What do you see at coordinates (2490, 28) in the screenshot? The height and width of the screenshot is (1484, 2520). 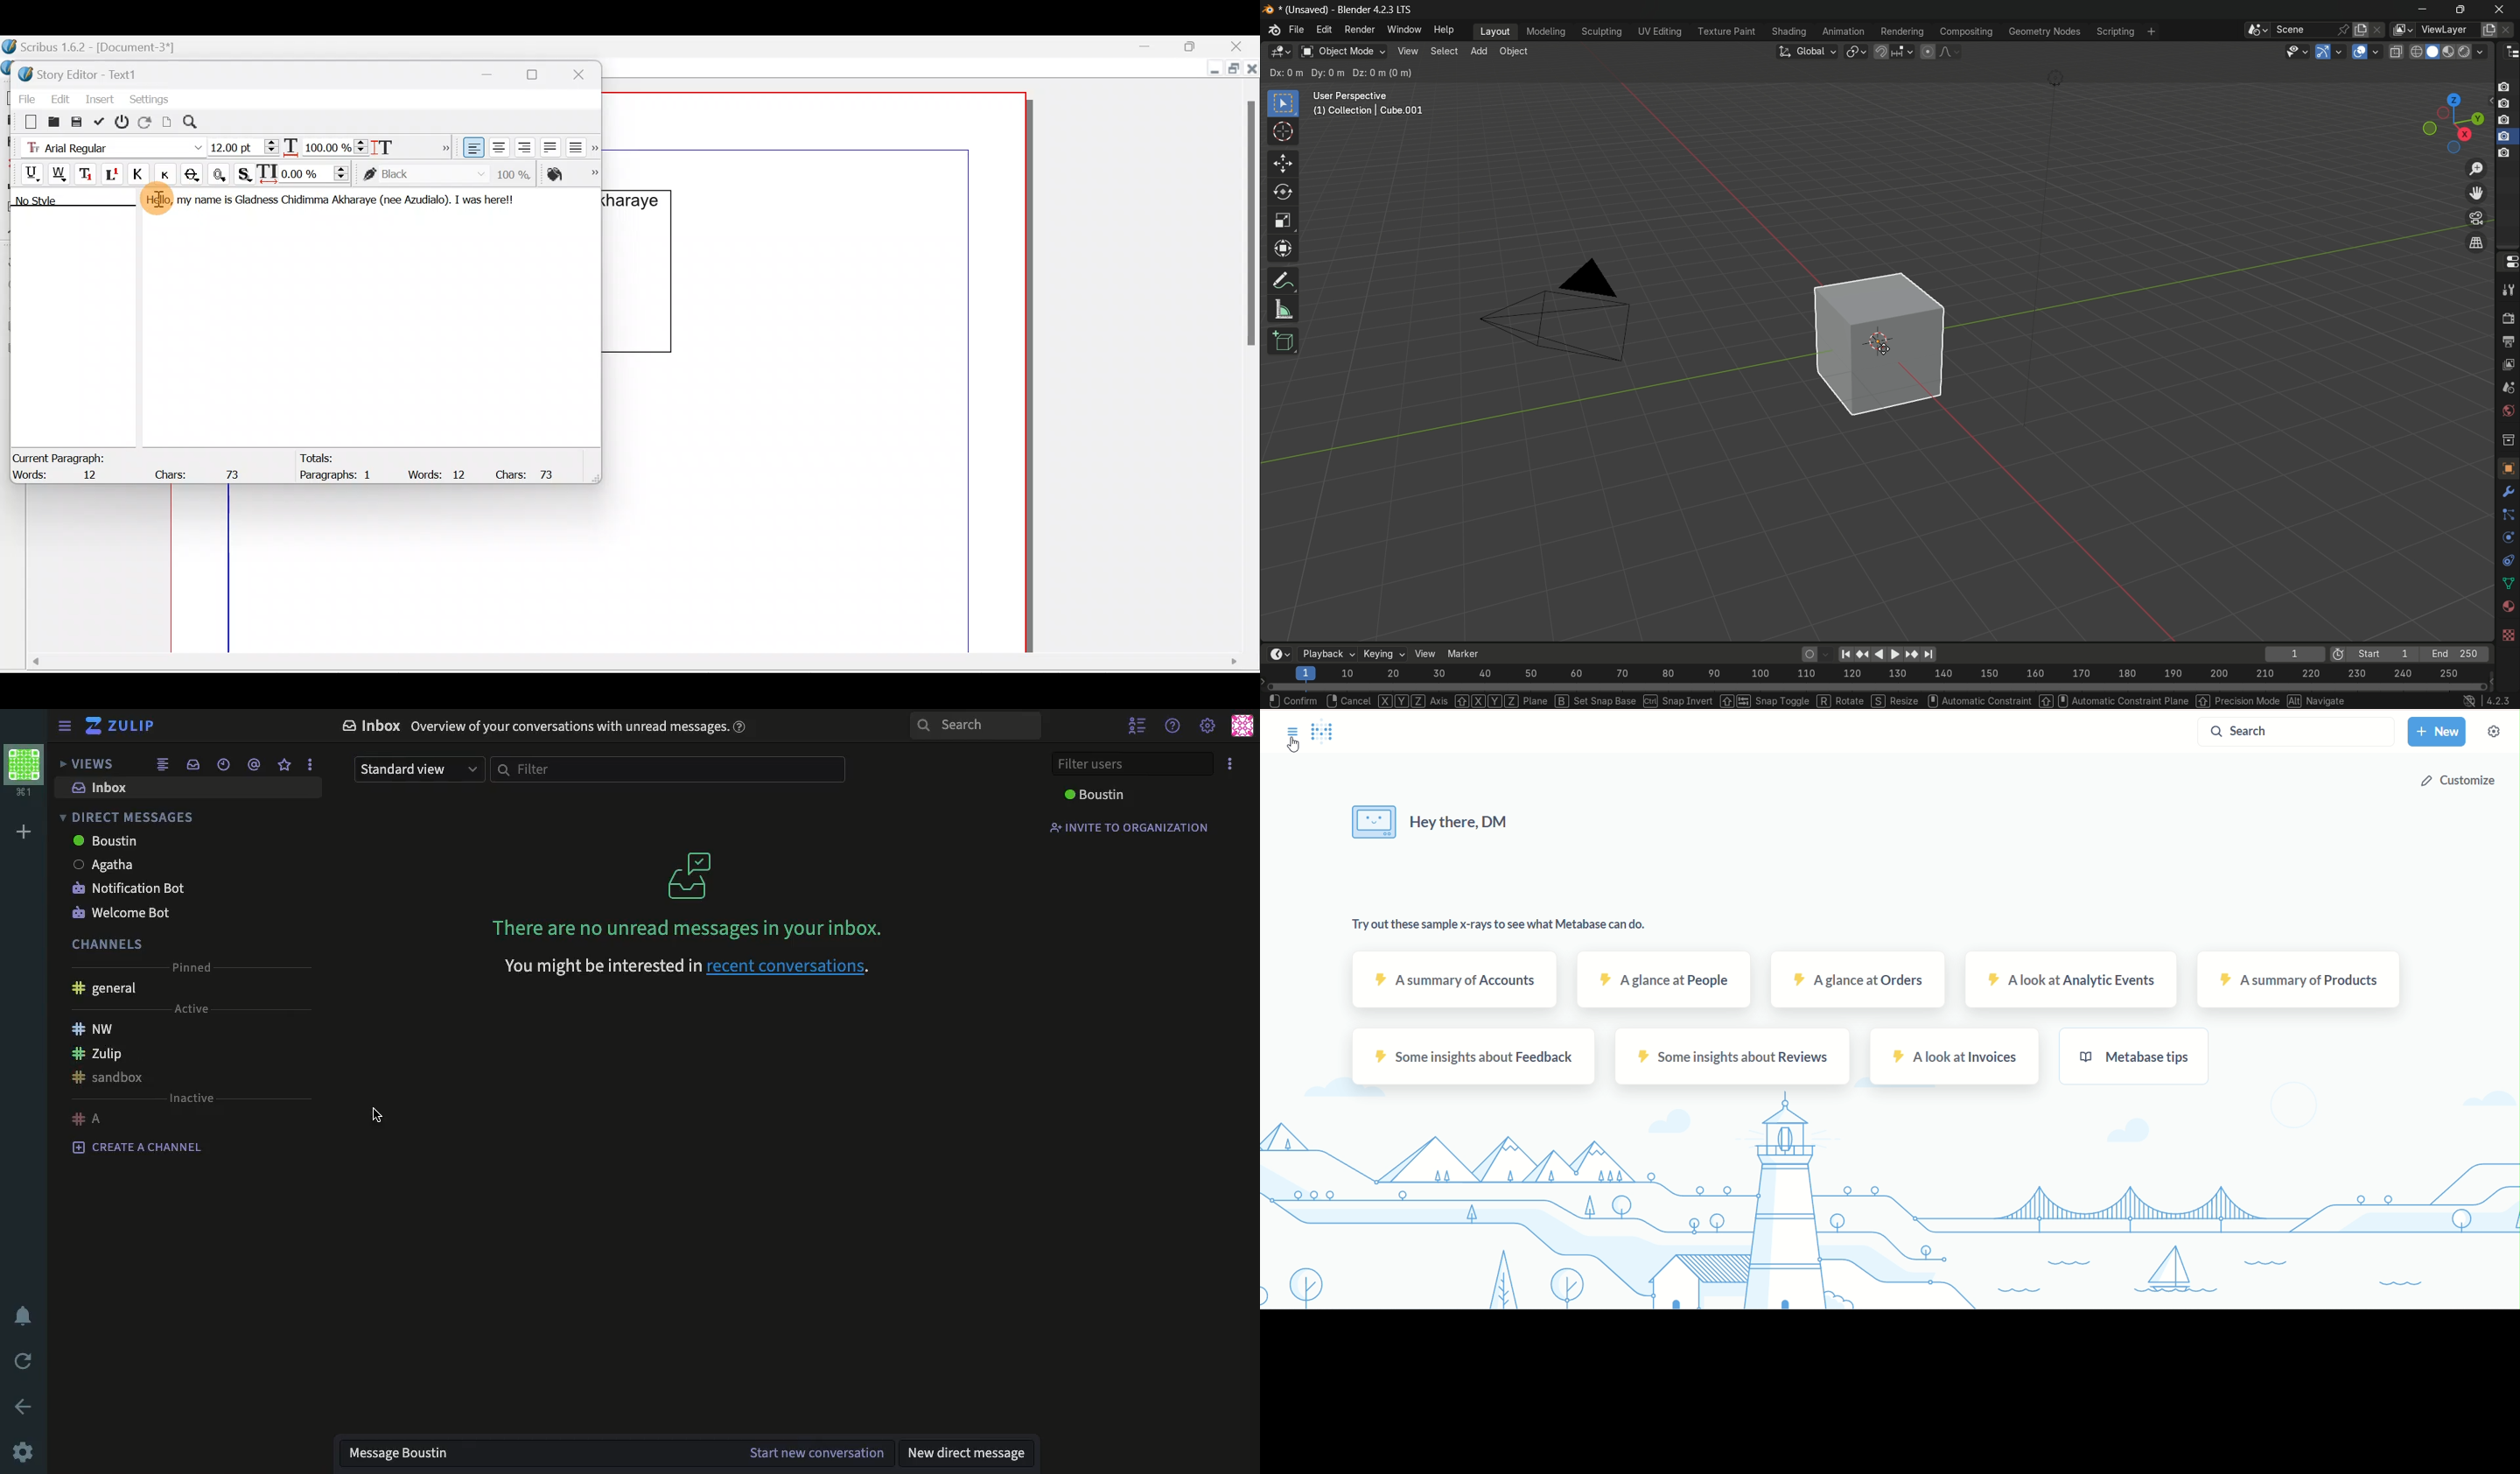 I see `add view layer` at bounding box center [2490, 28].